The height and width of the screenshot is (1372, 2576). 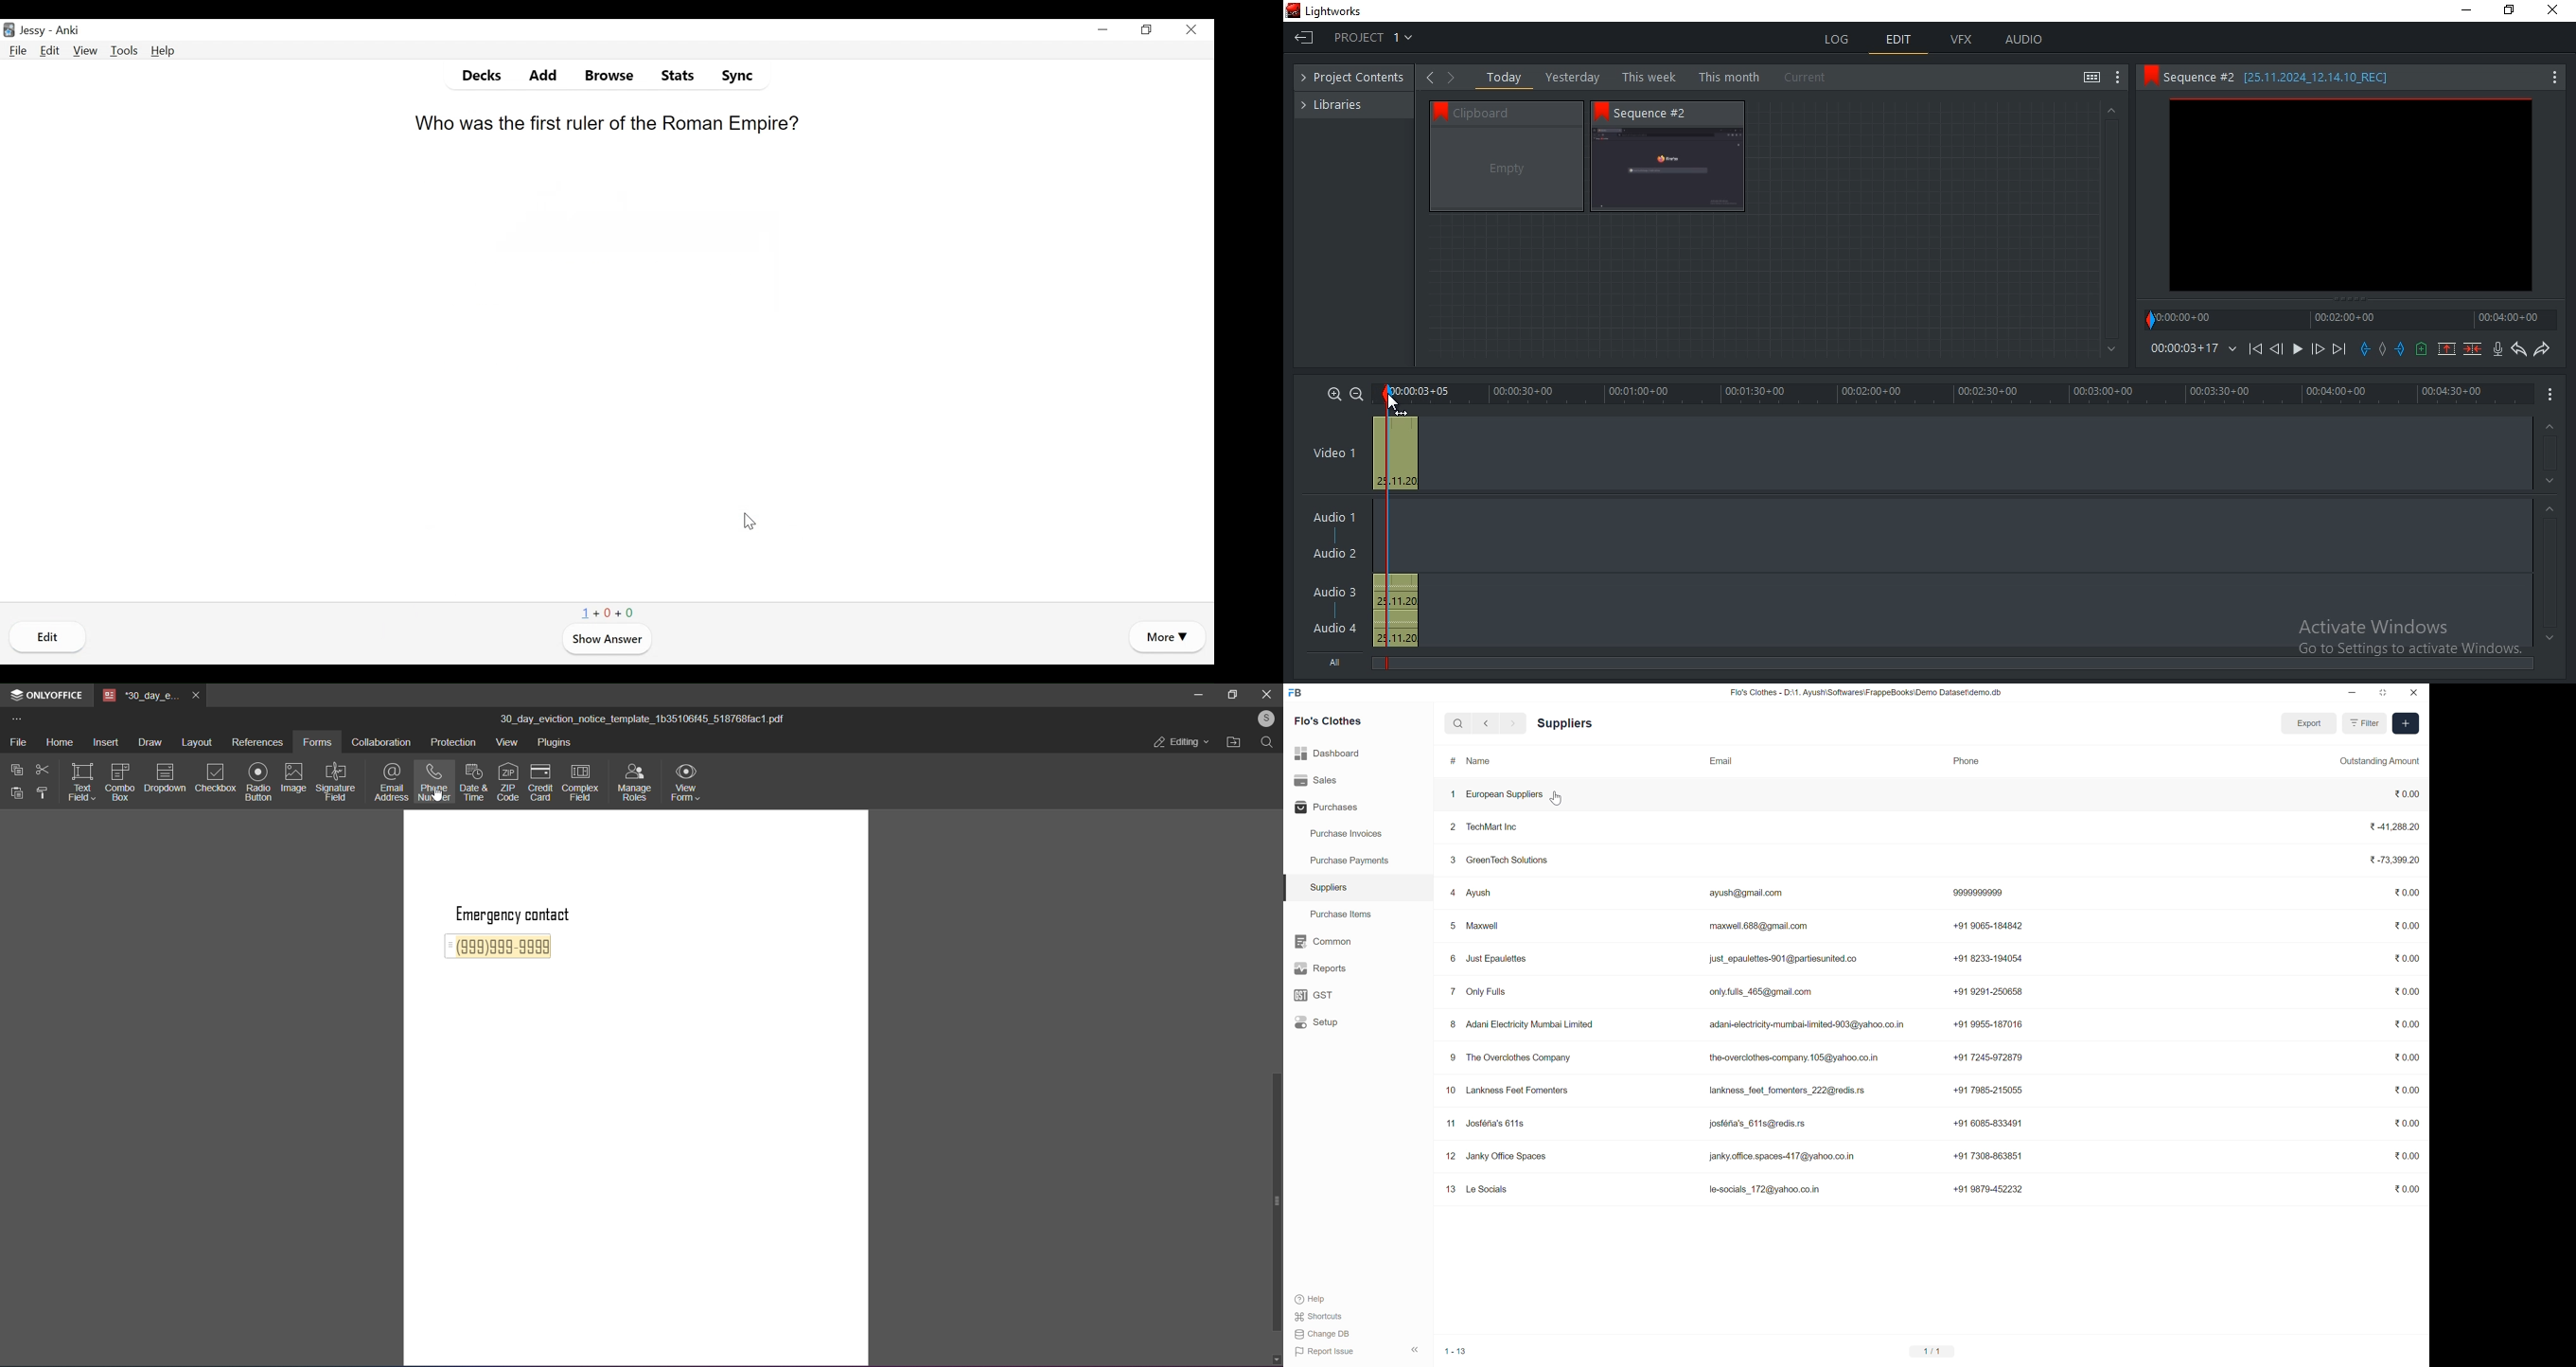 I want to click on 9999999999, so click(x=1984, y=893).